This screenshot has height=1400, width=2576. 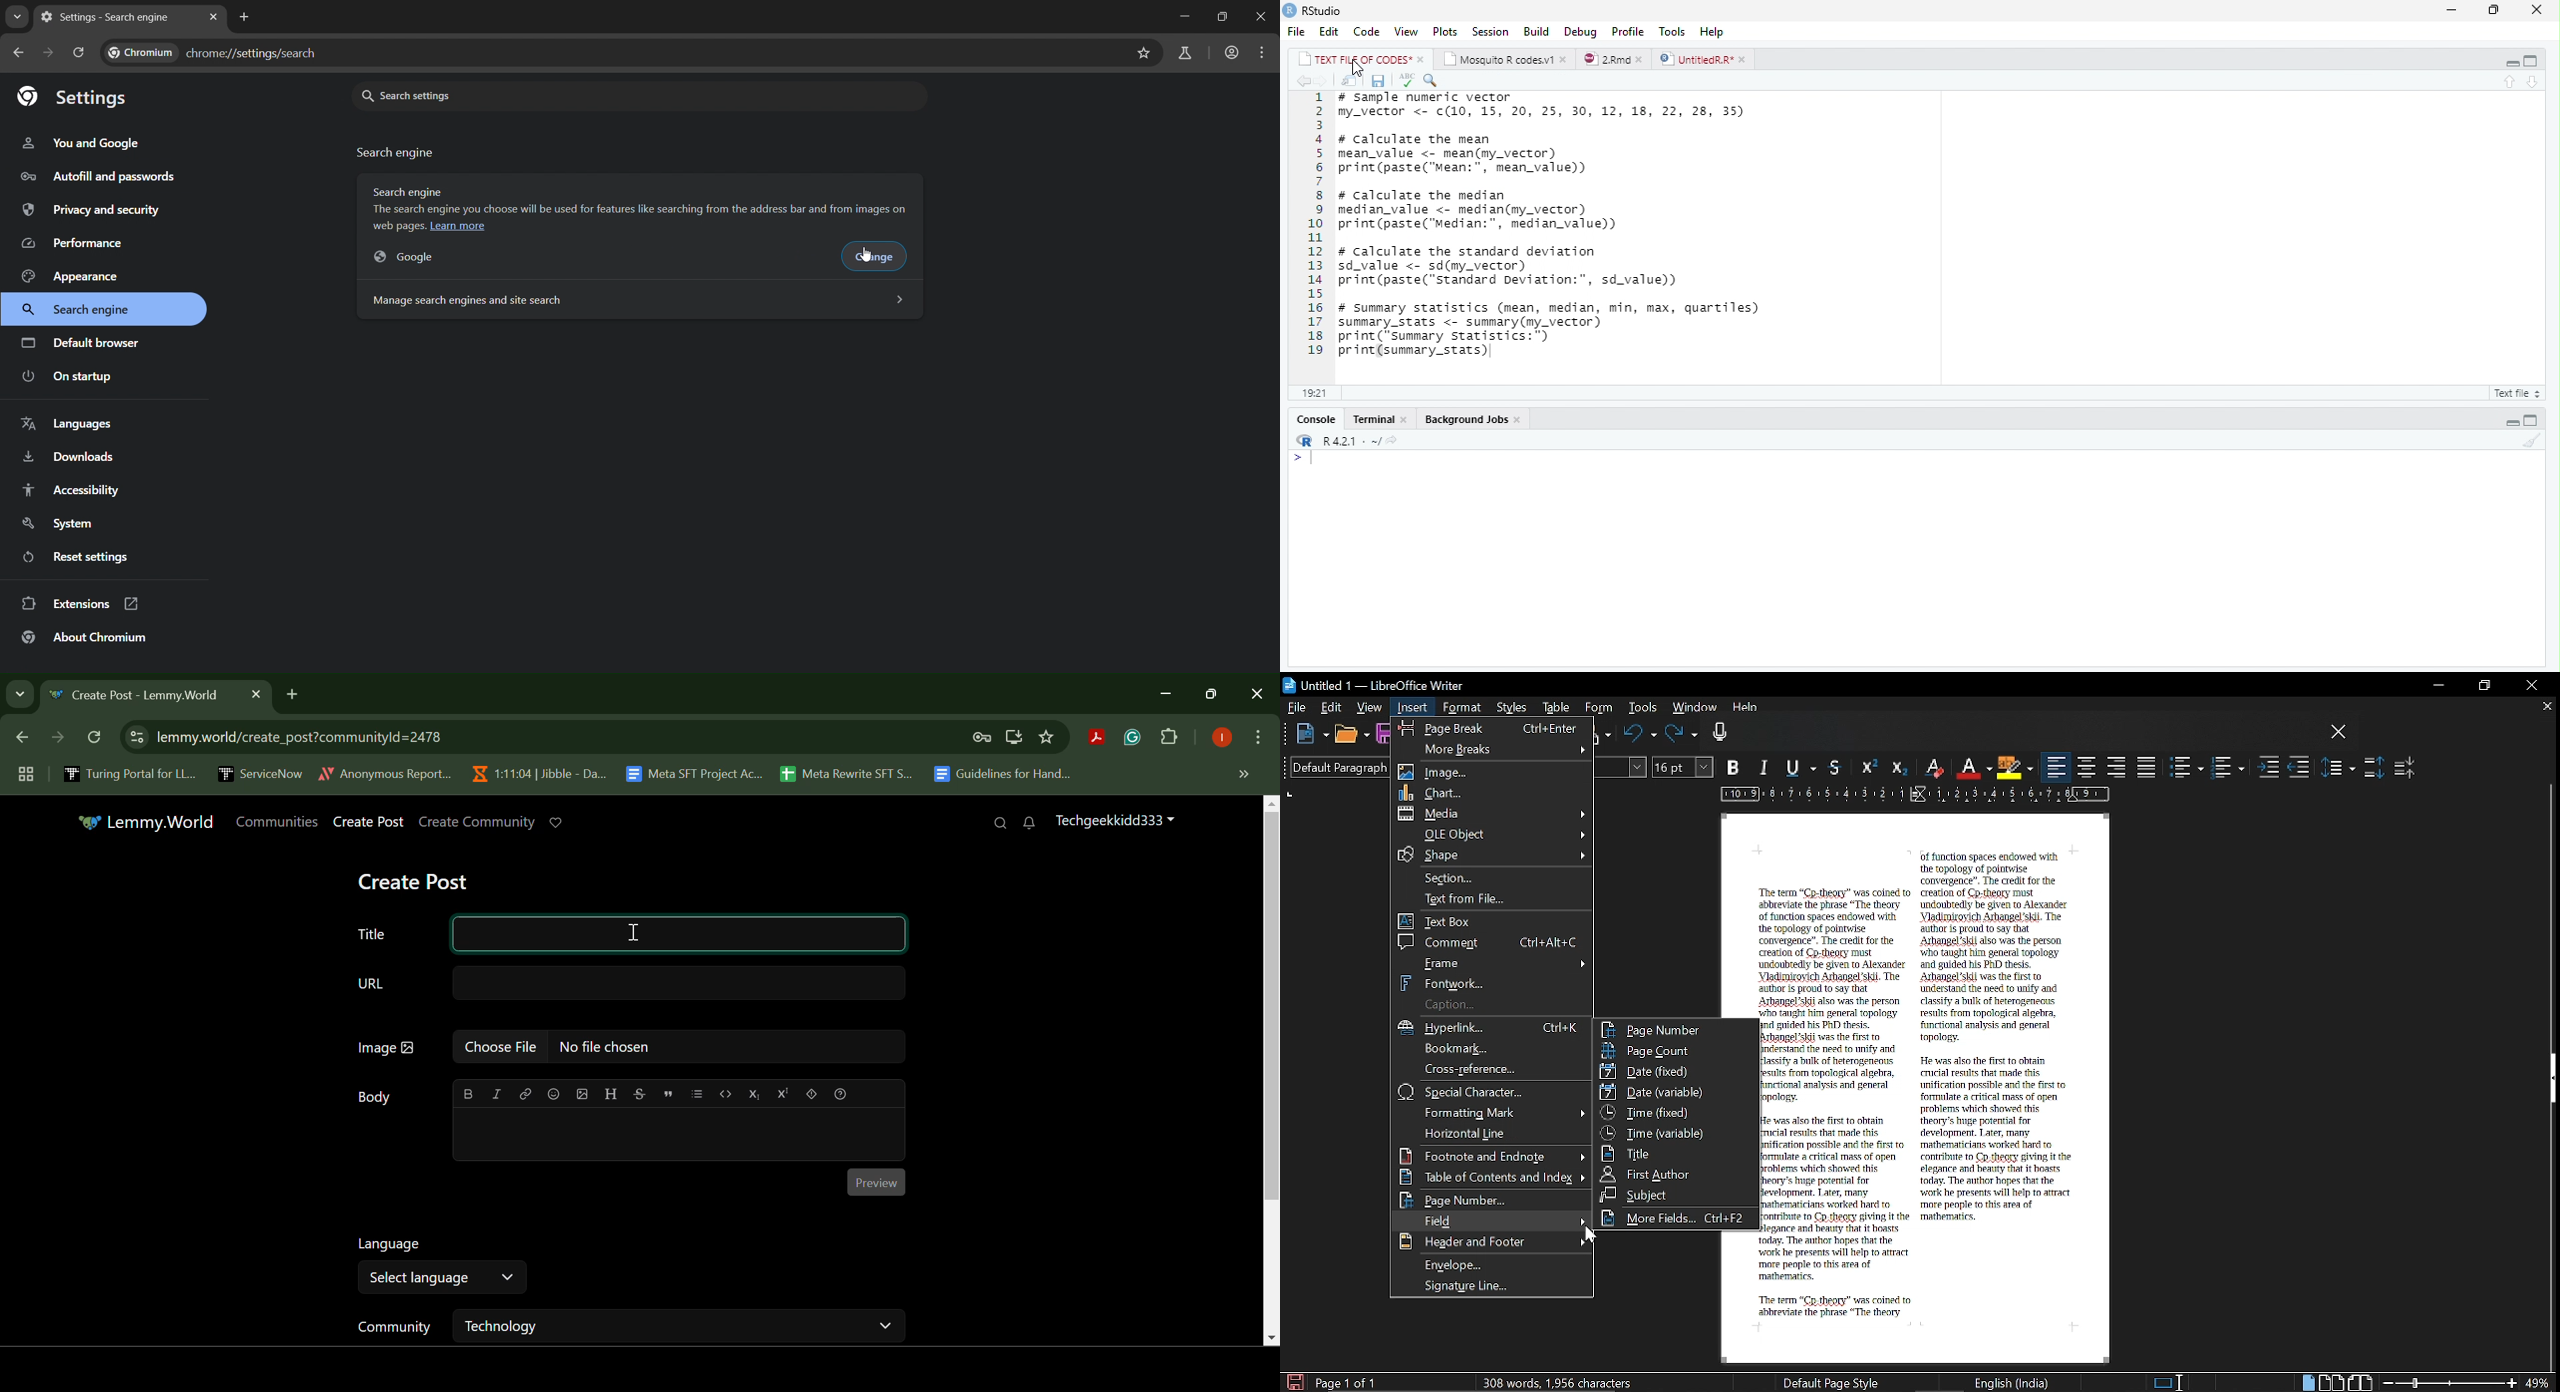 I want to click on Section, so click(x=1495, y=876).